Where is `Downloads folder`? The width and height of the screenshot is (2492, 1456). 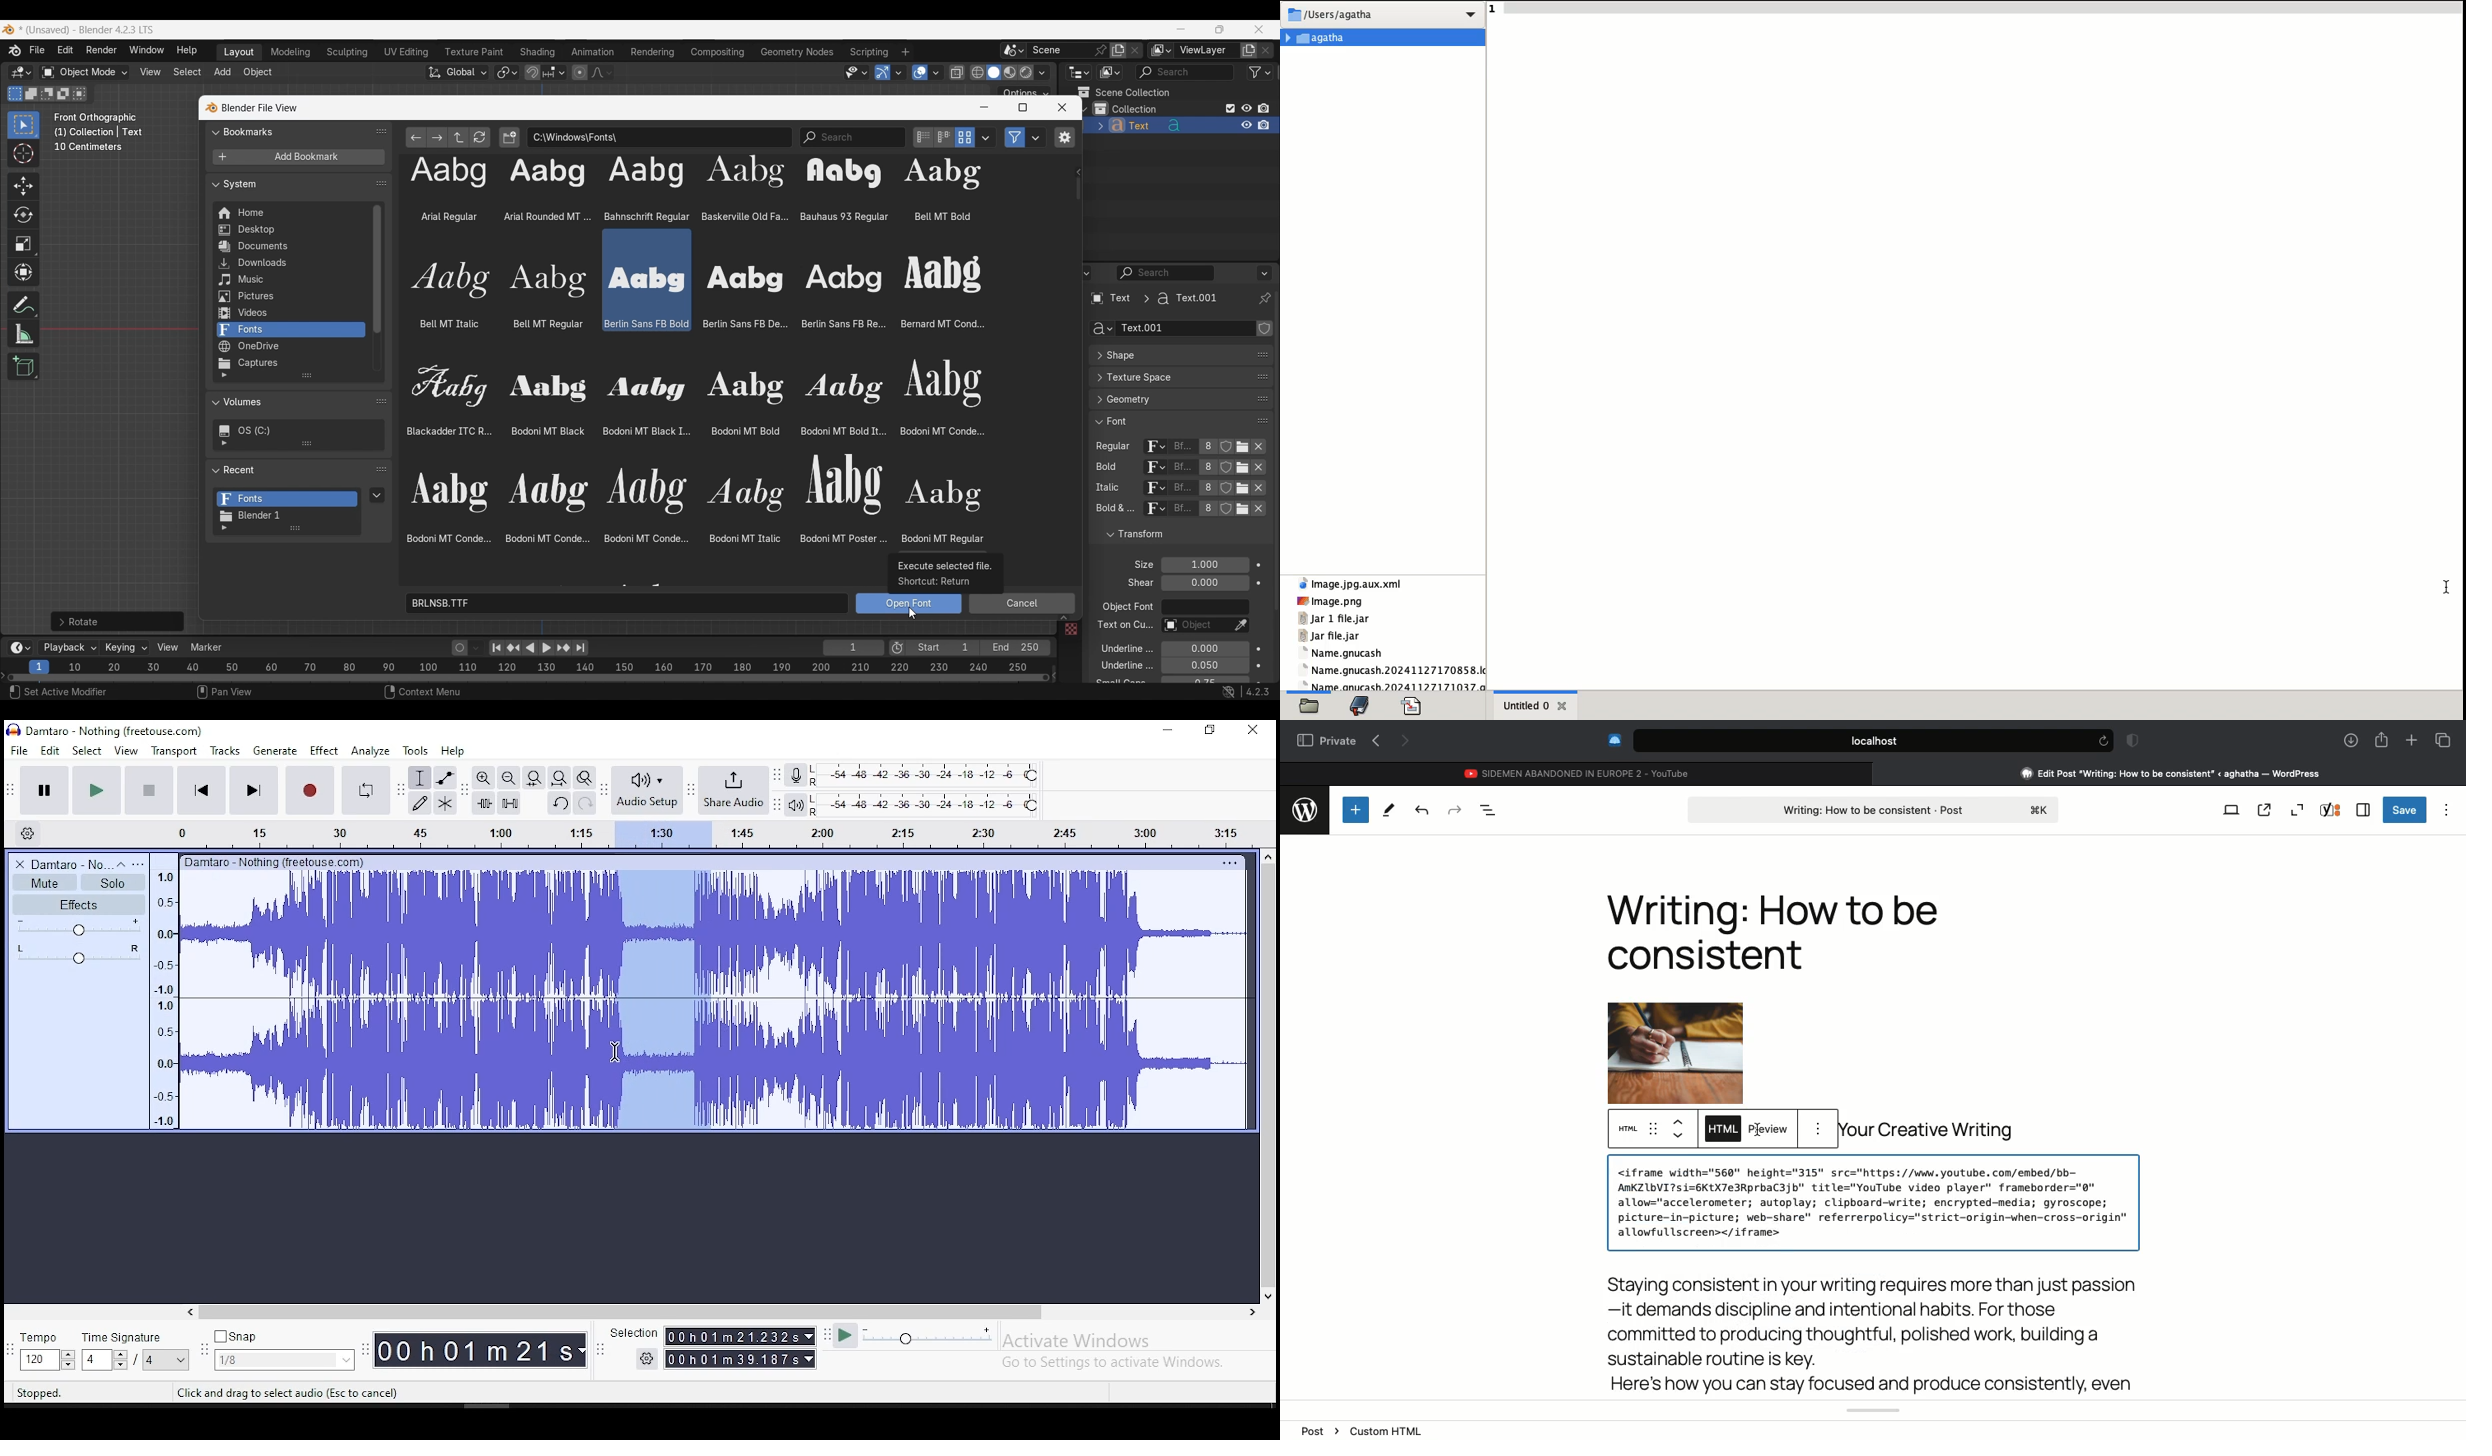
Downloads folder is located at coordinates (289, 263).